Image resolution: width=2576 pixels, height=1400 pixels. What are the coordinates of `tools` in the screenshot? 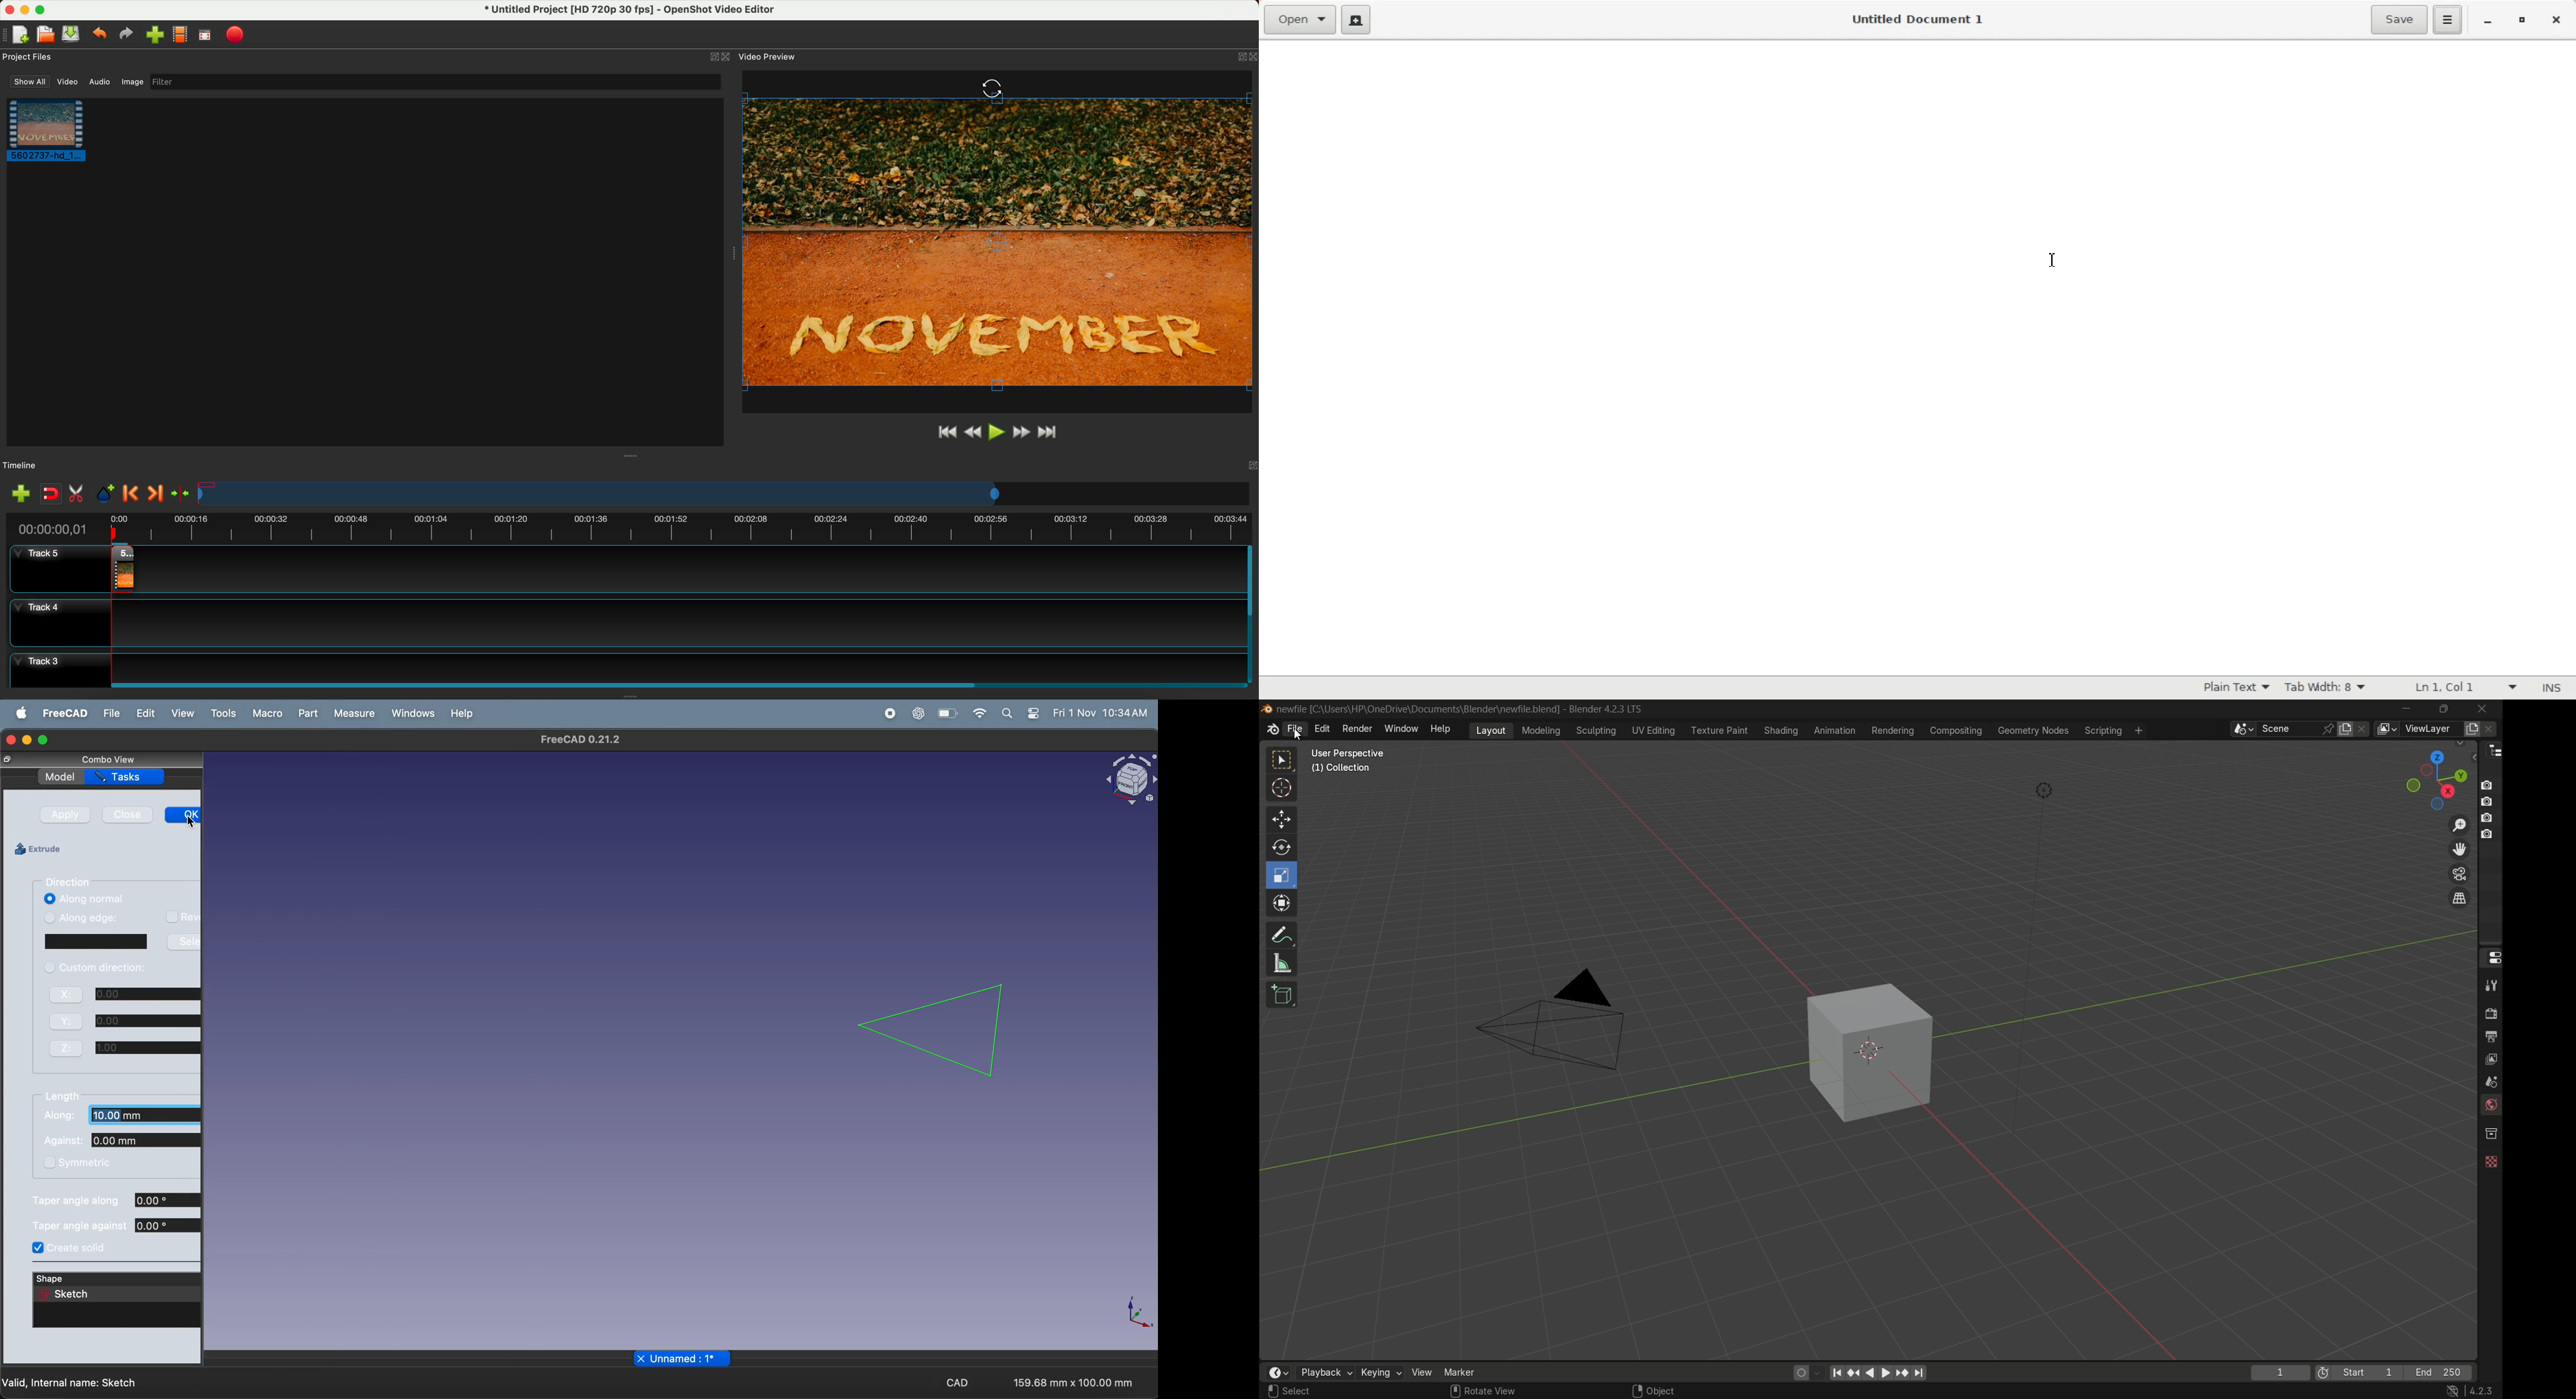 It's located at (2490, 985).